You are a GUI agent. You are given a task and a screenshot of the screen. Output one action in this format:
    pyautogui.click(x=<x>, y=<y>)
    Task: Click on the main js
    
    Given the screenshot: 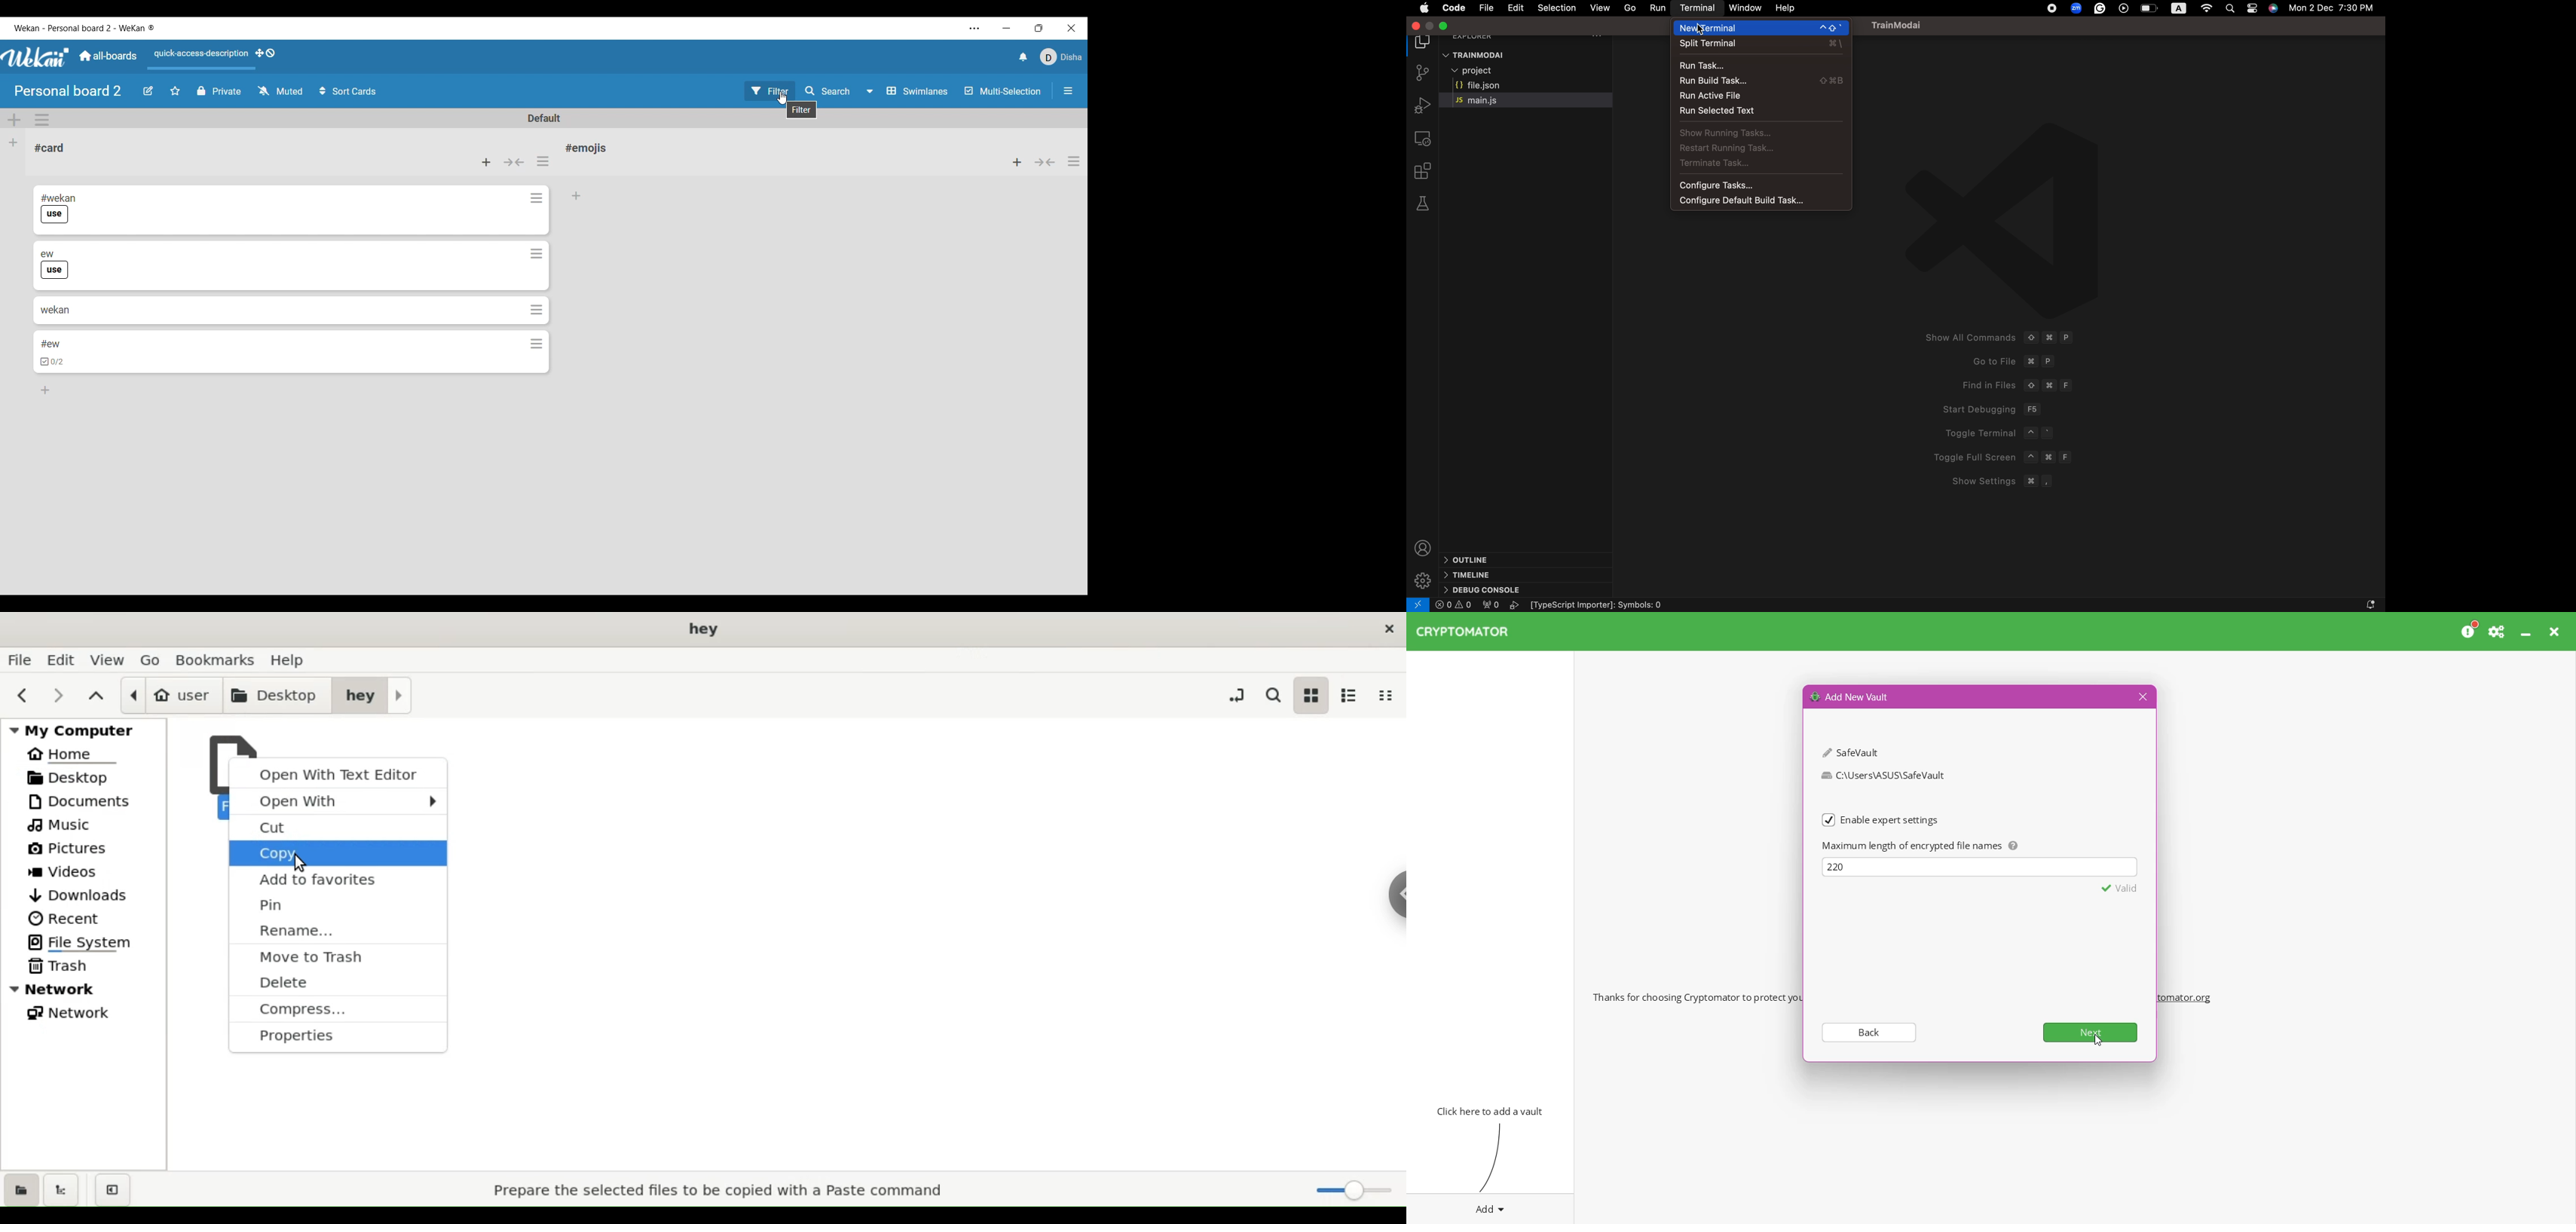 What is the action you would take?
    pyautogui.click(x=1493, y=100)
    